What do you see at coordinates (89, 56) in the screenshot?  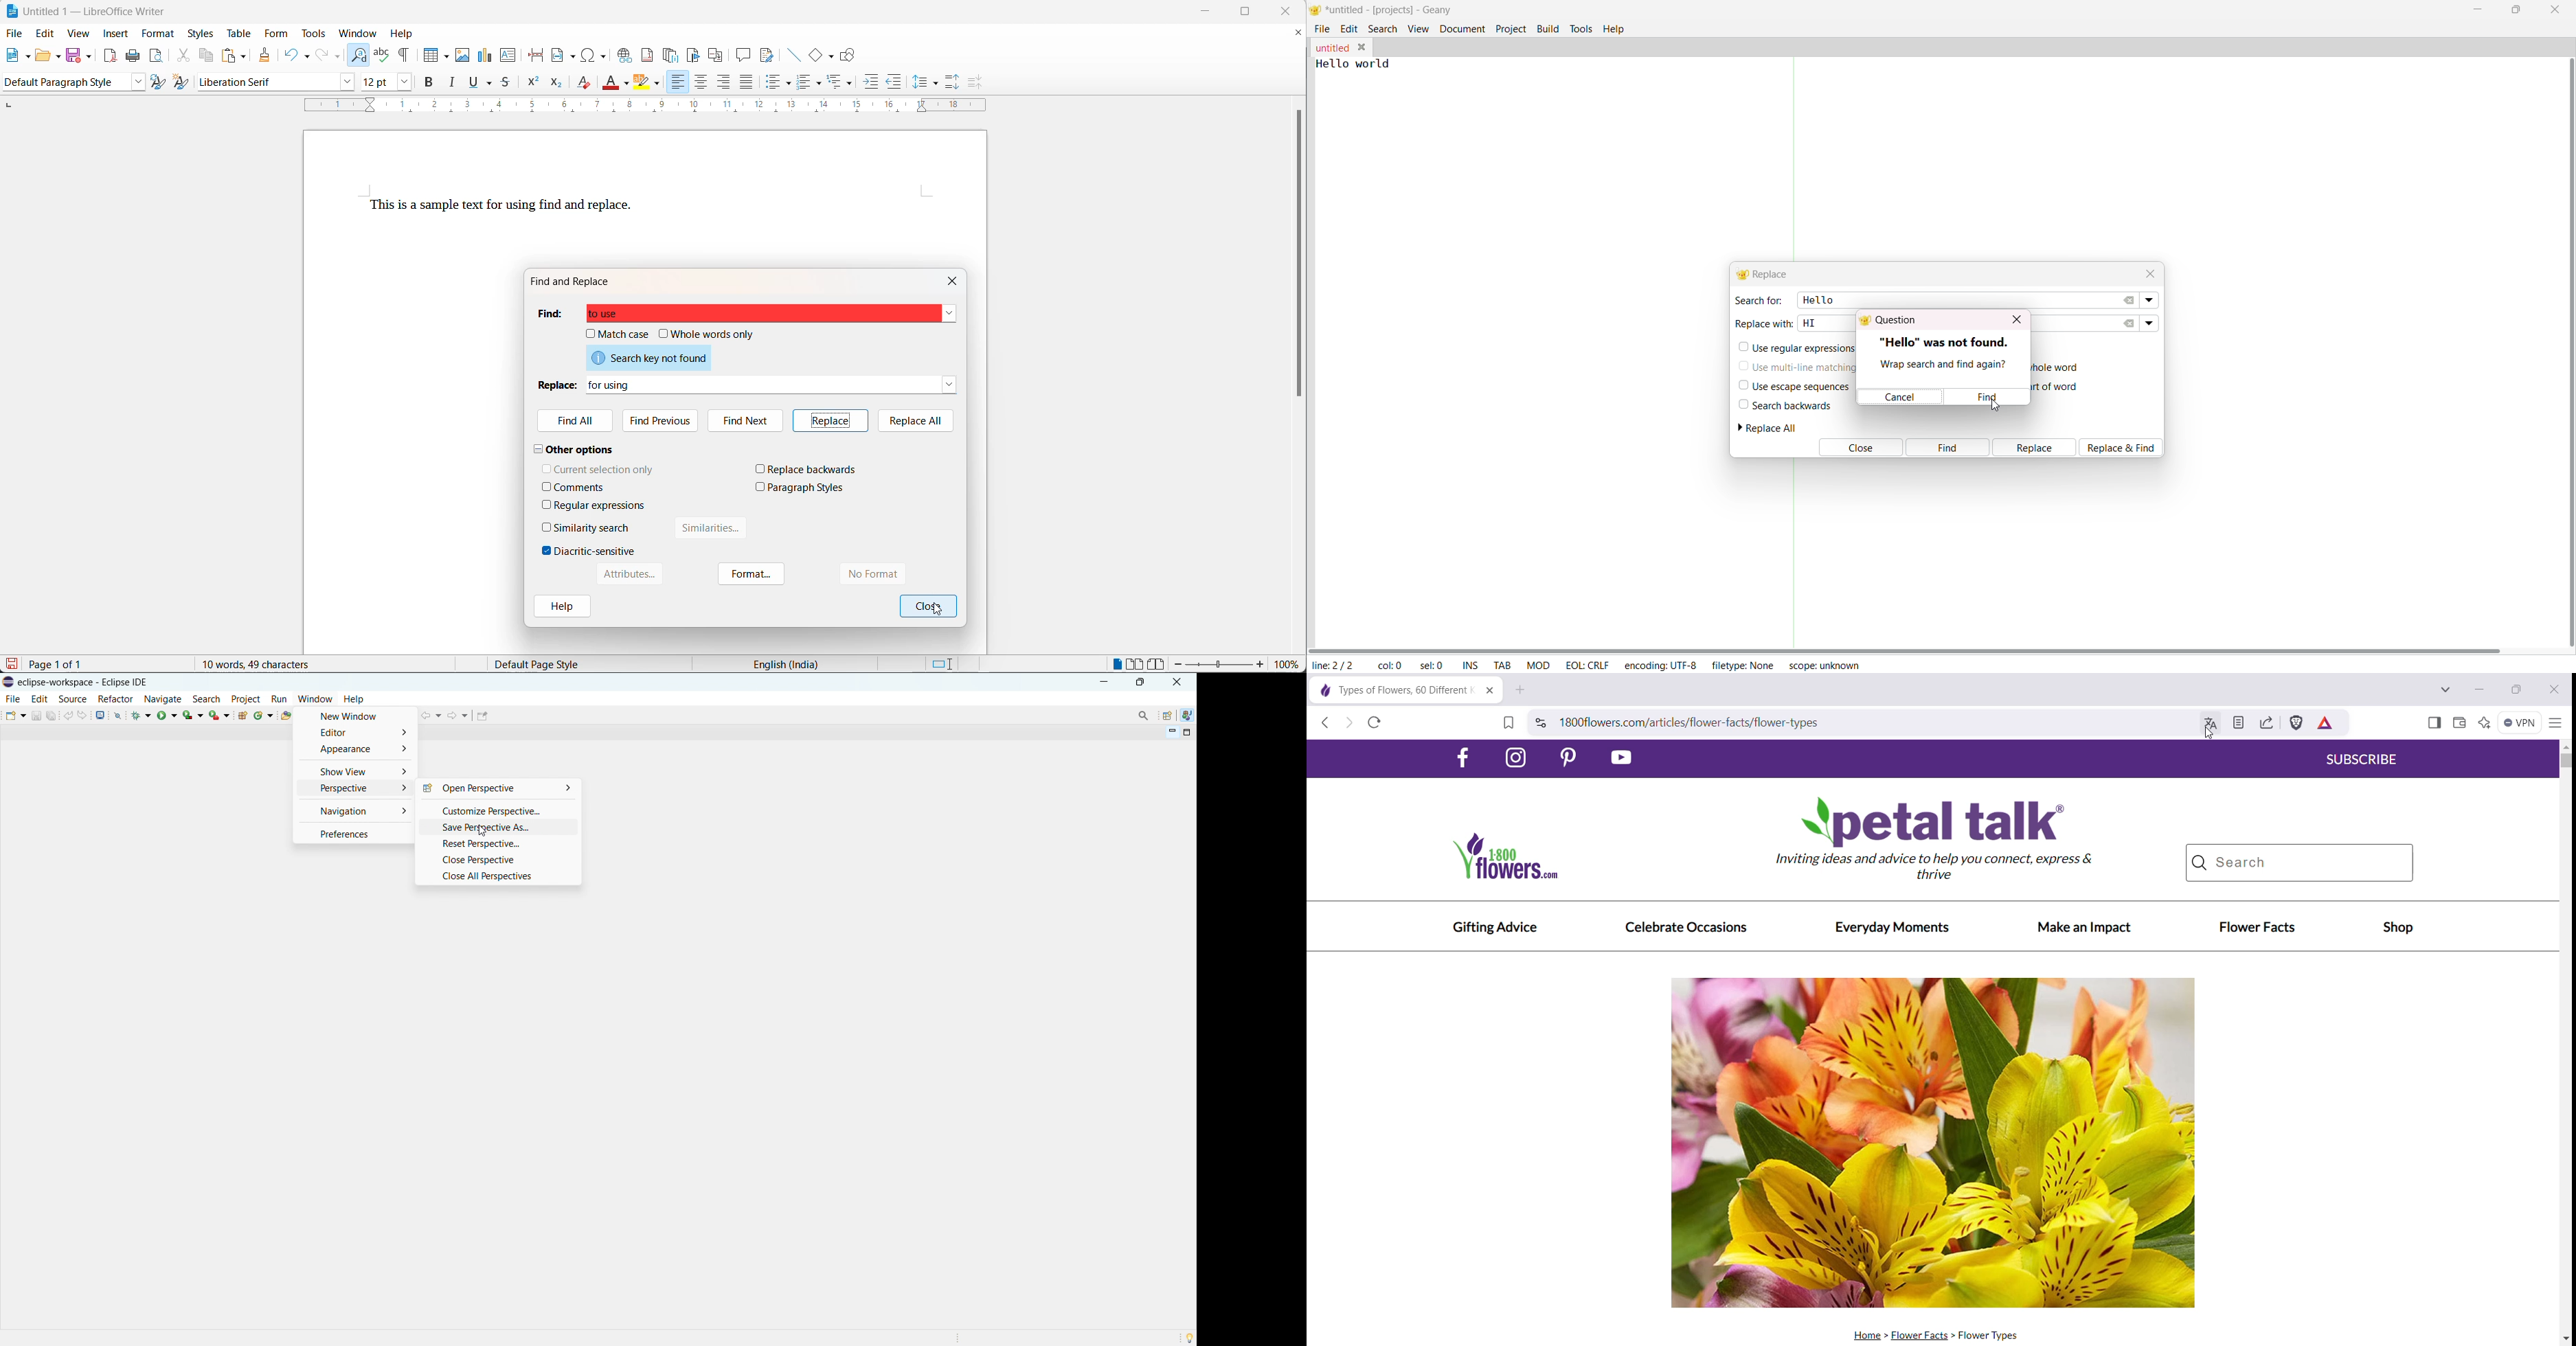 I see `save options` at bounding box center [89, 56].